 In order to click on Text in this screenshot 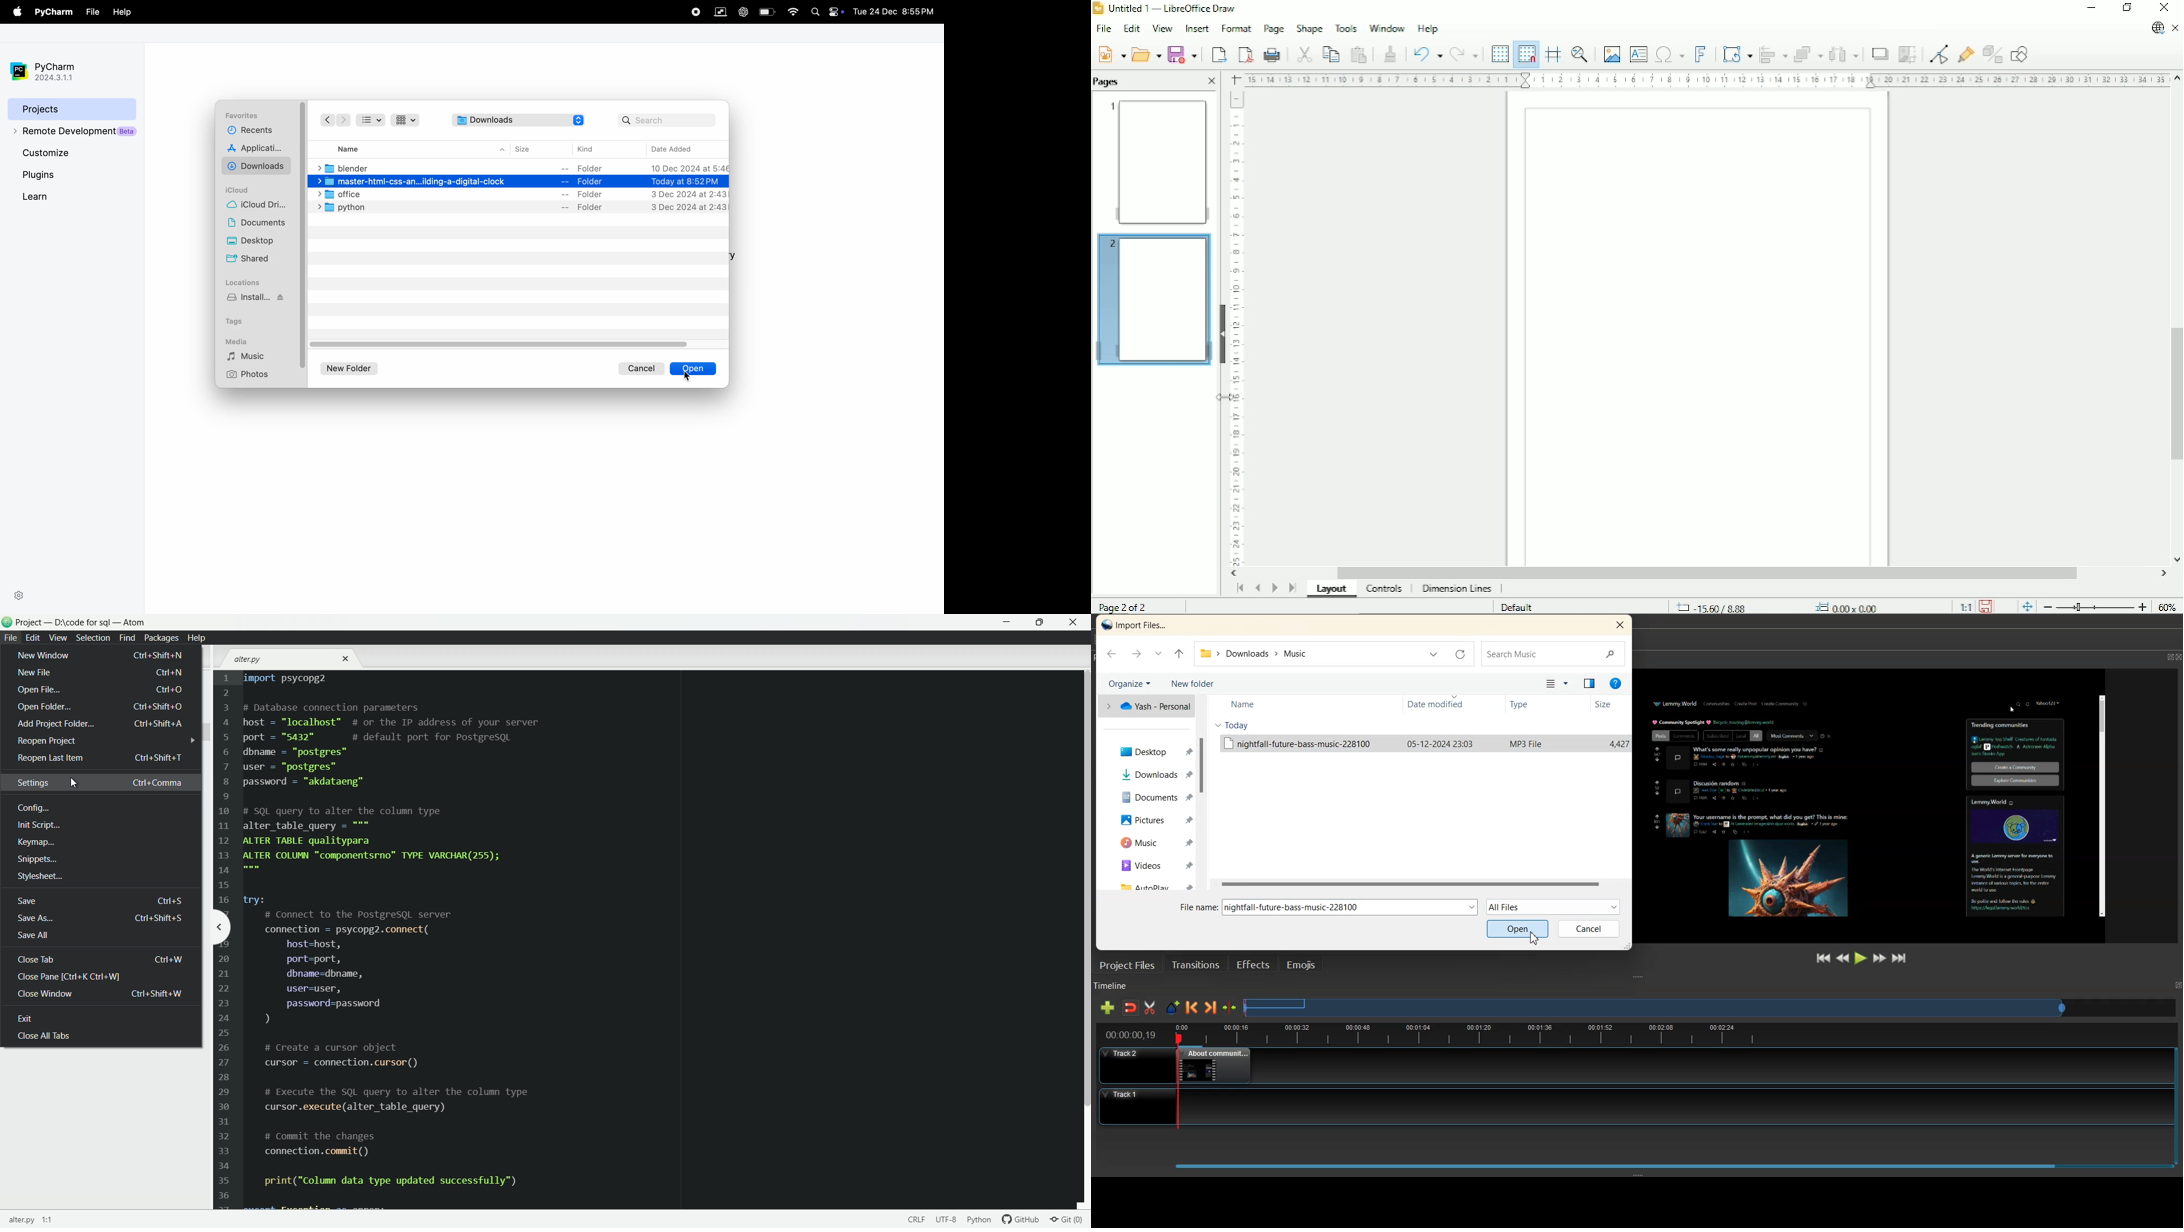, I will do `click(1135, 625)`.